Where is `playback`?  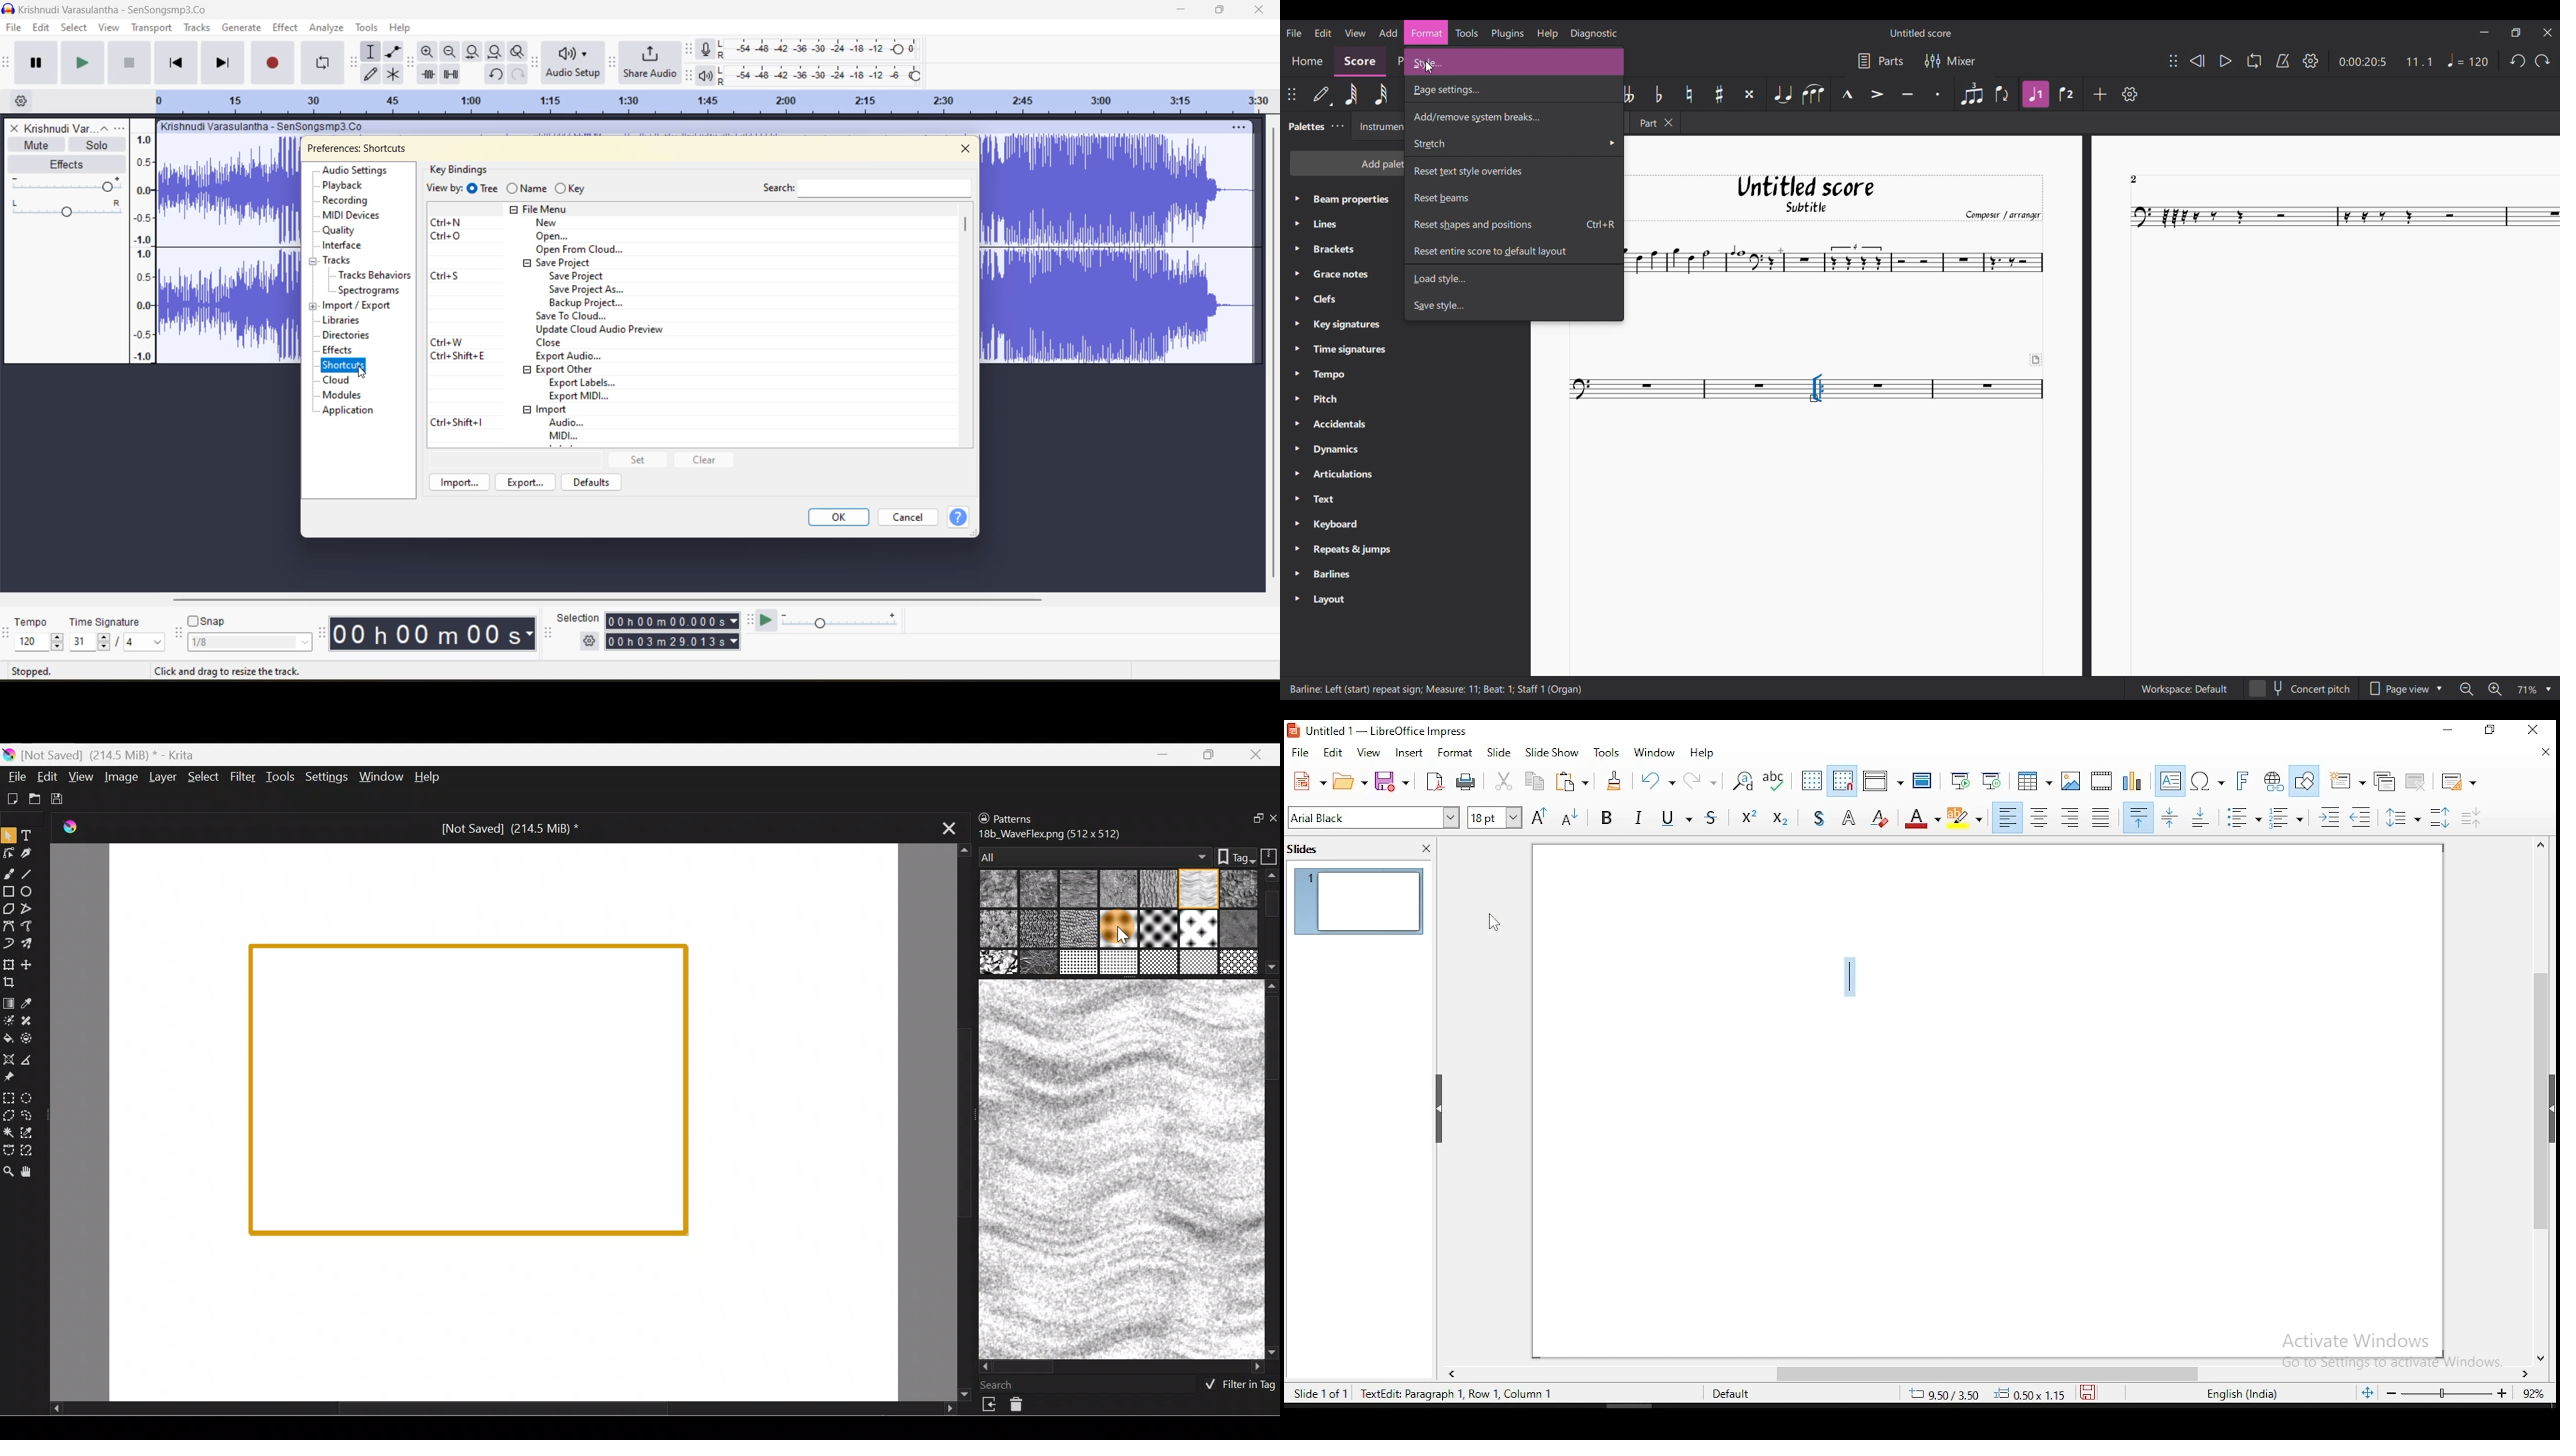
playback is located at coordinates (348, 186).